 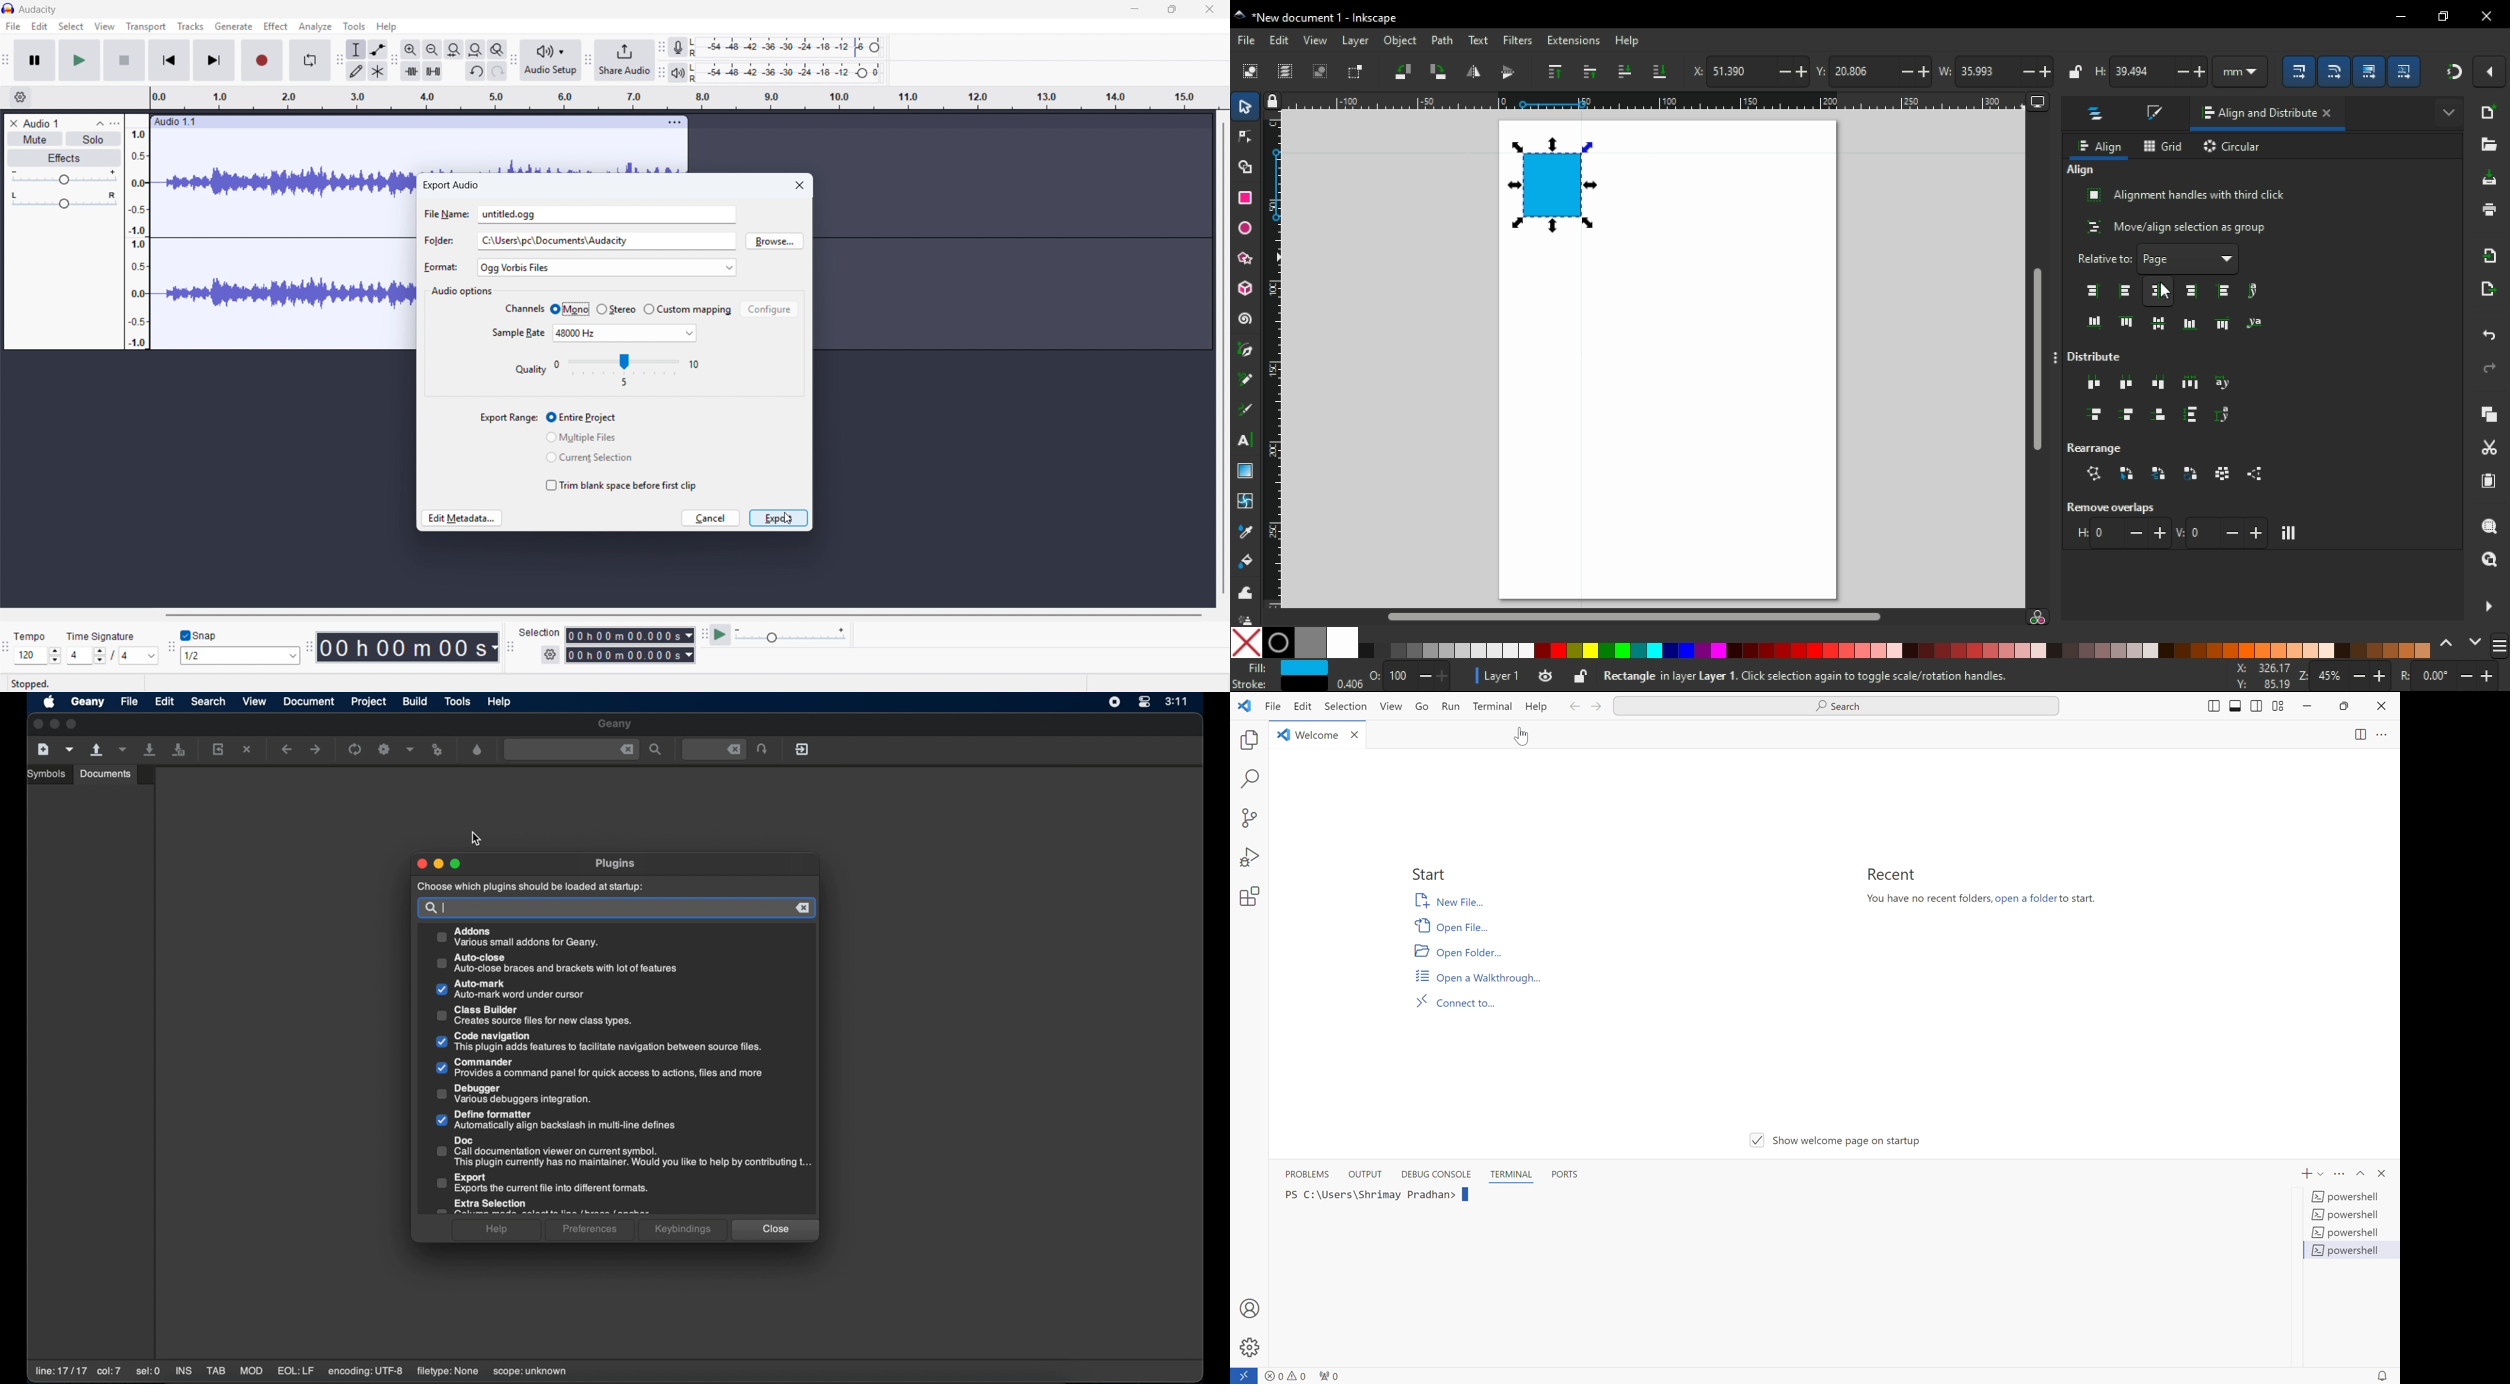 What do you see at coordinates (1866, 677) in the screenshot?
I see `shortcuts and notifications display` at bounding box center [1866, 677].